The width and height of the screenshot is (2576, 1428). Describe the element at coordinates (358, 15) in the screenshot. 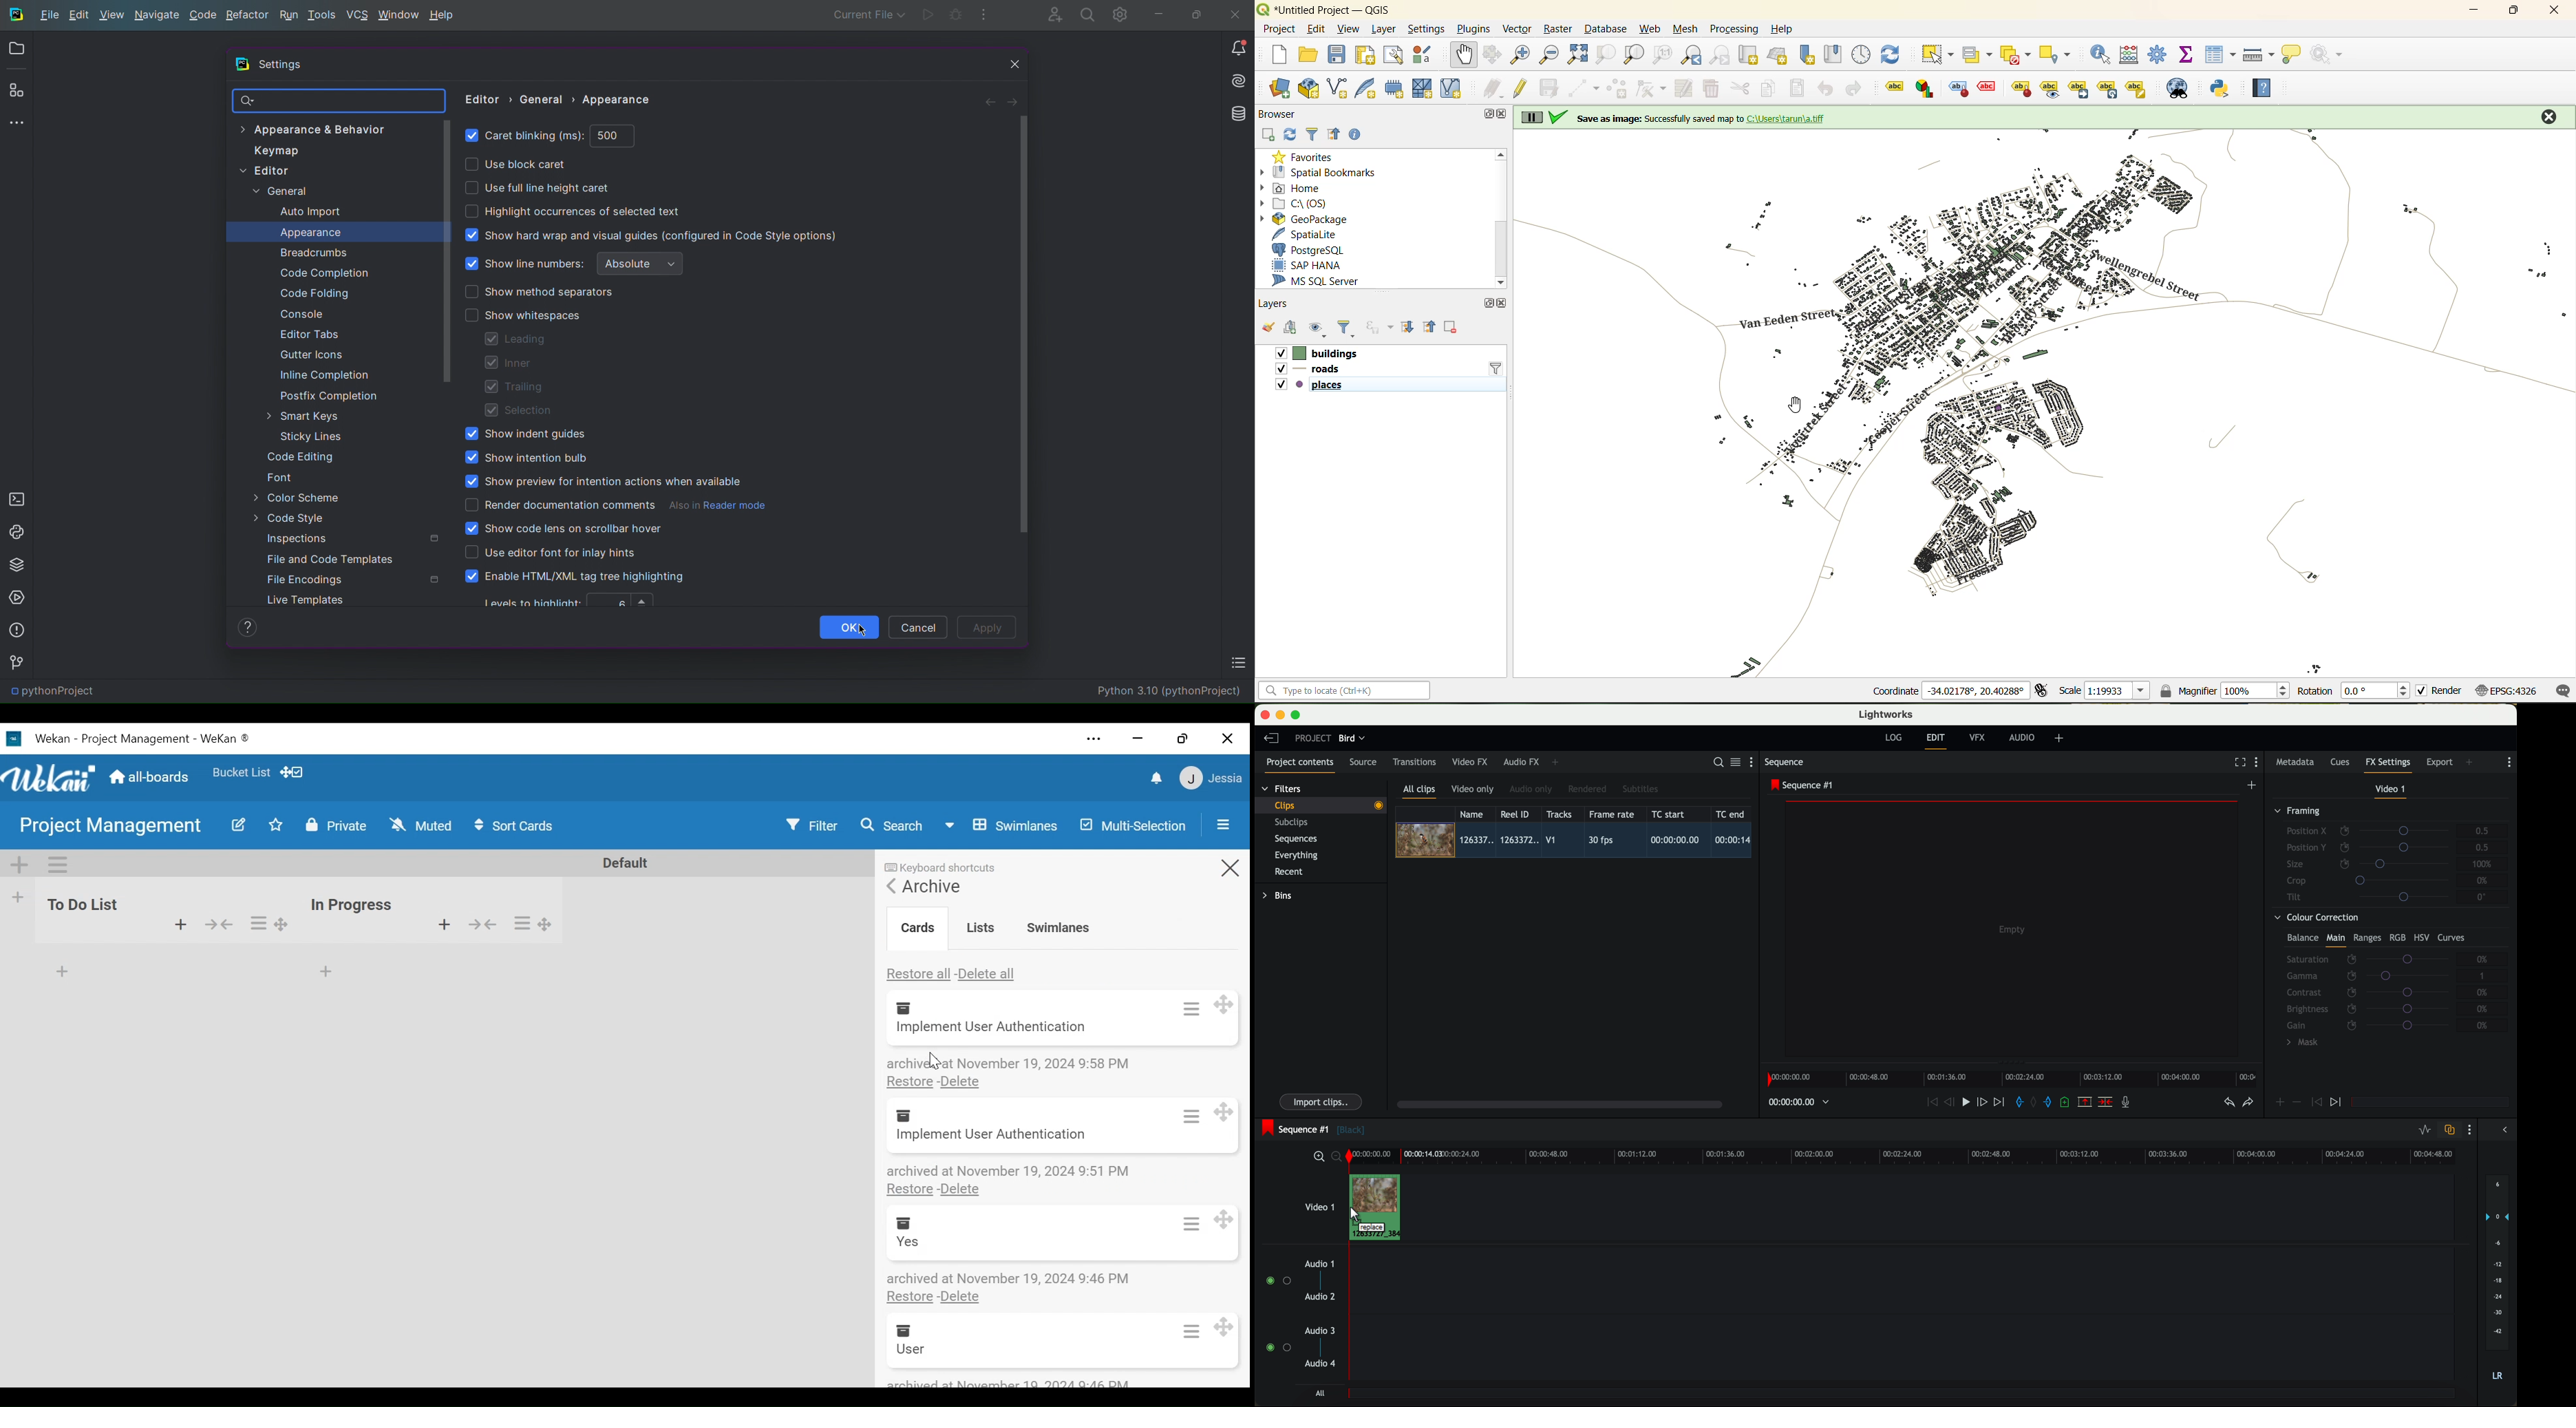

I see `VCS` at that location.